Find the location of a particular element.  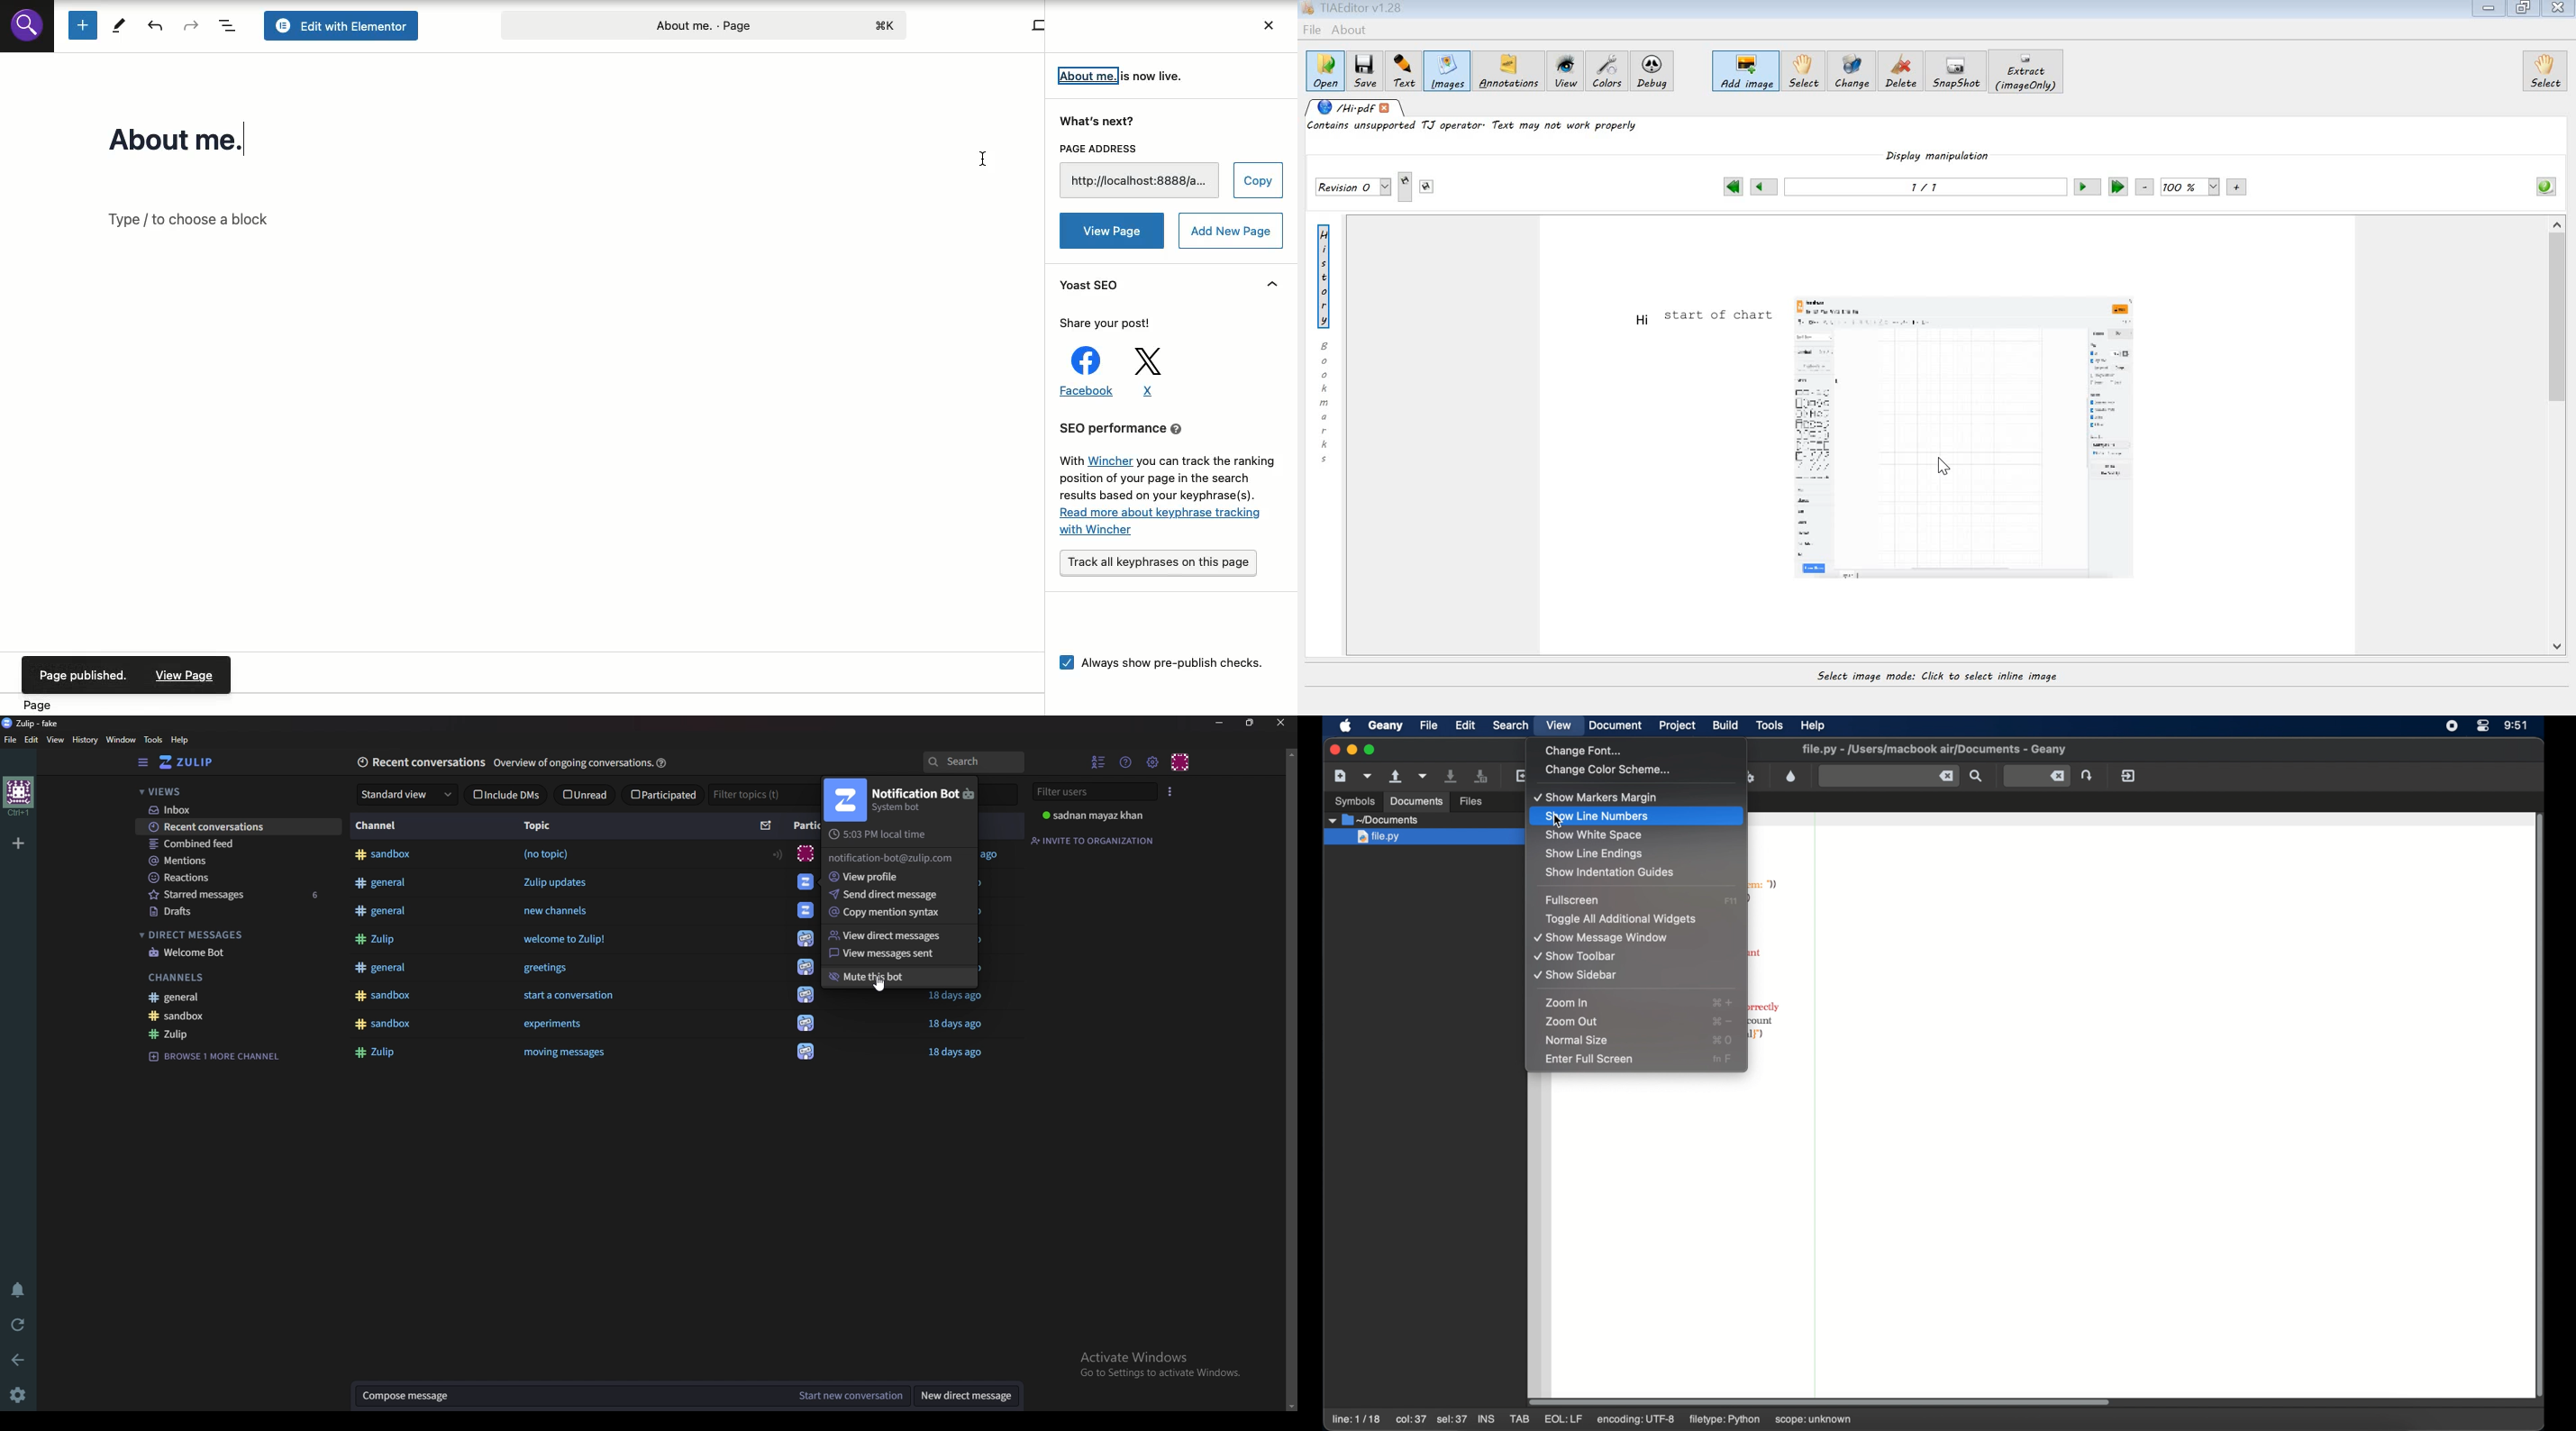

Yoast SEO is located at coordinates (1094, 287).